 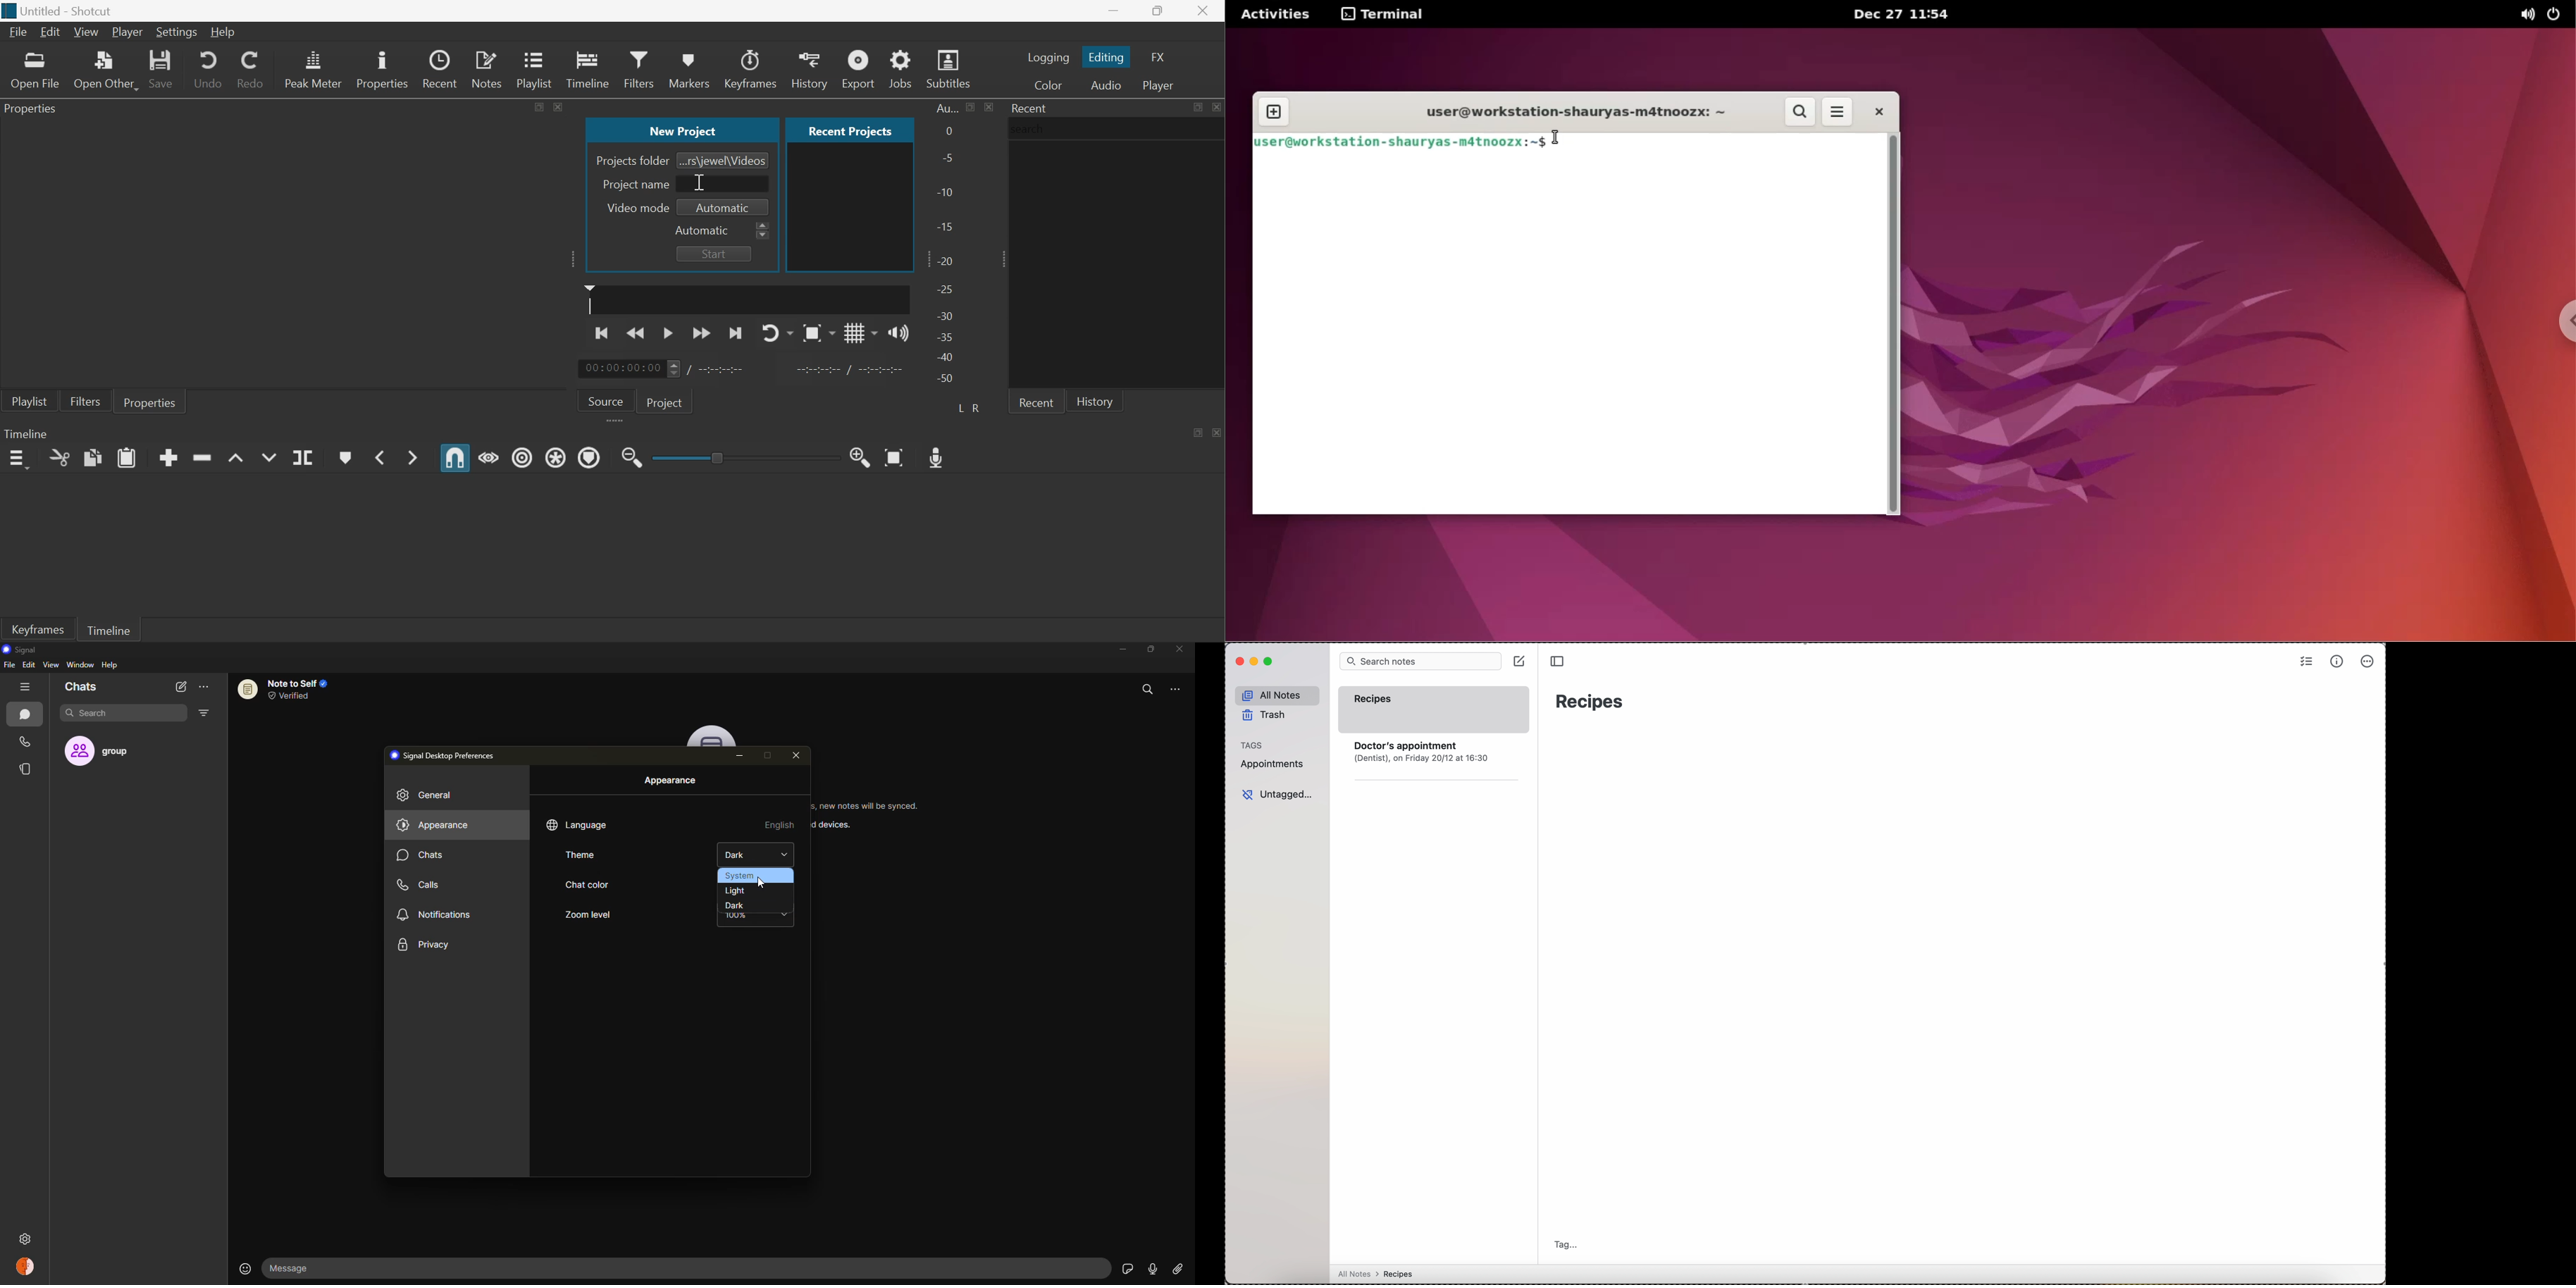 I want to click on Cut, so click(x=59, y=457).